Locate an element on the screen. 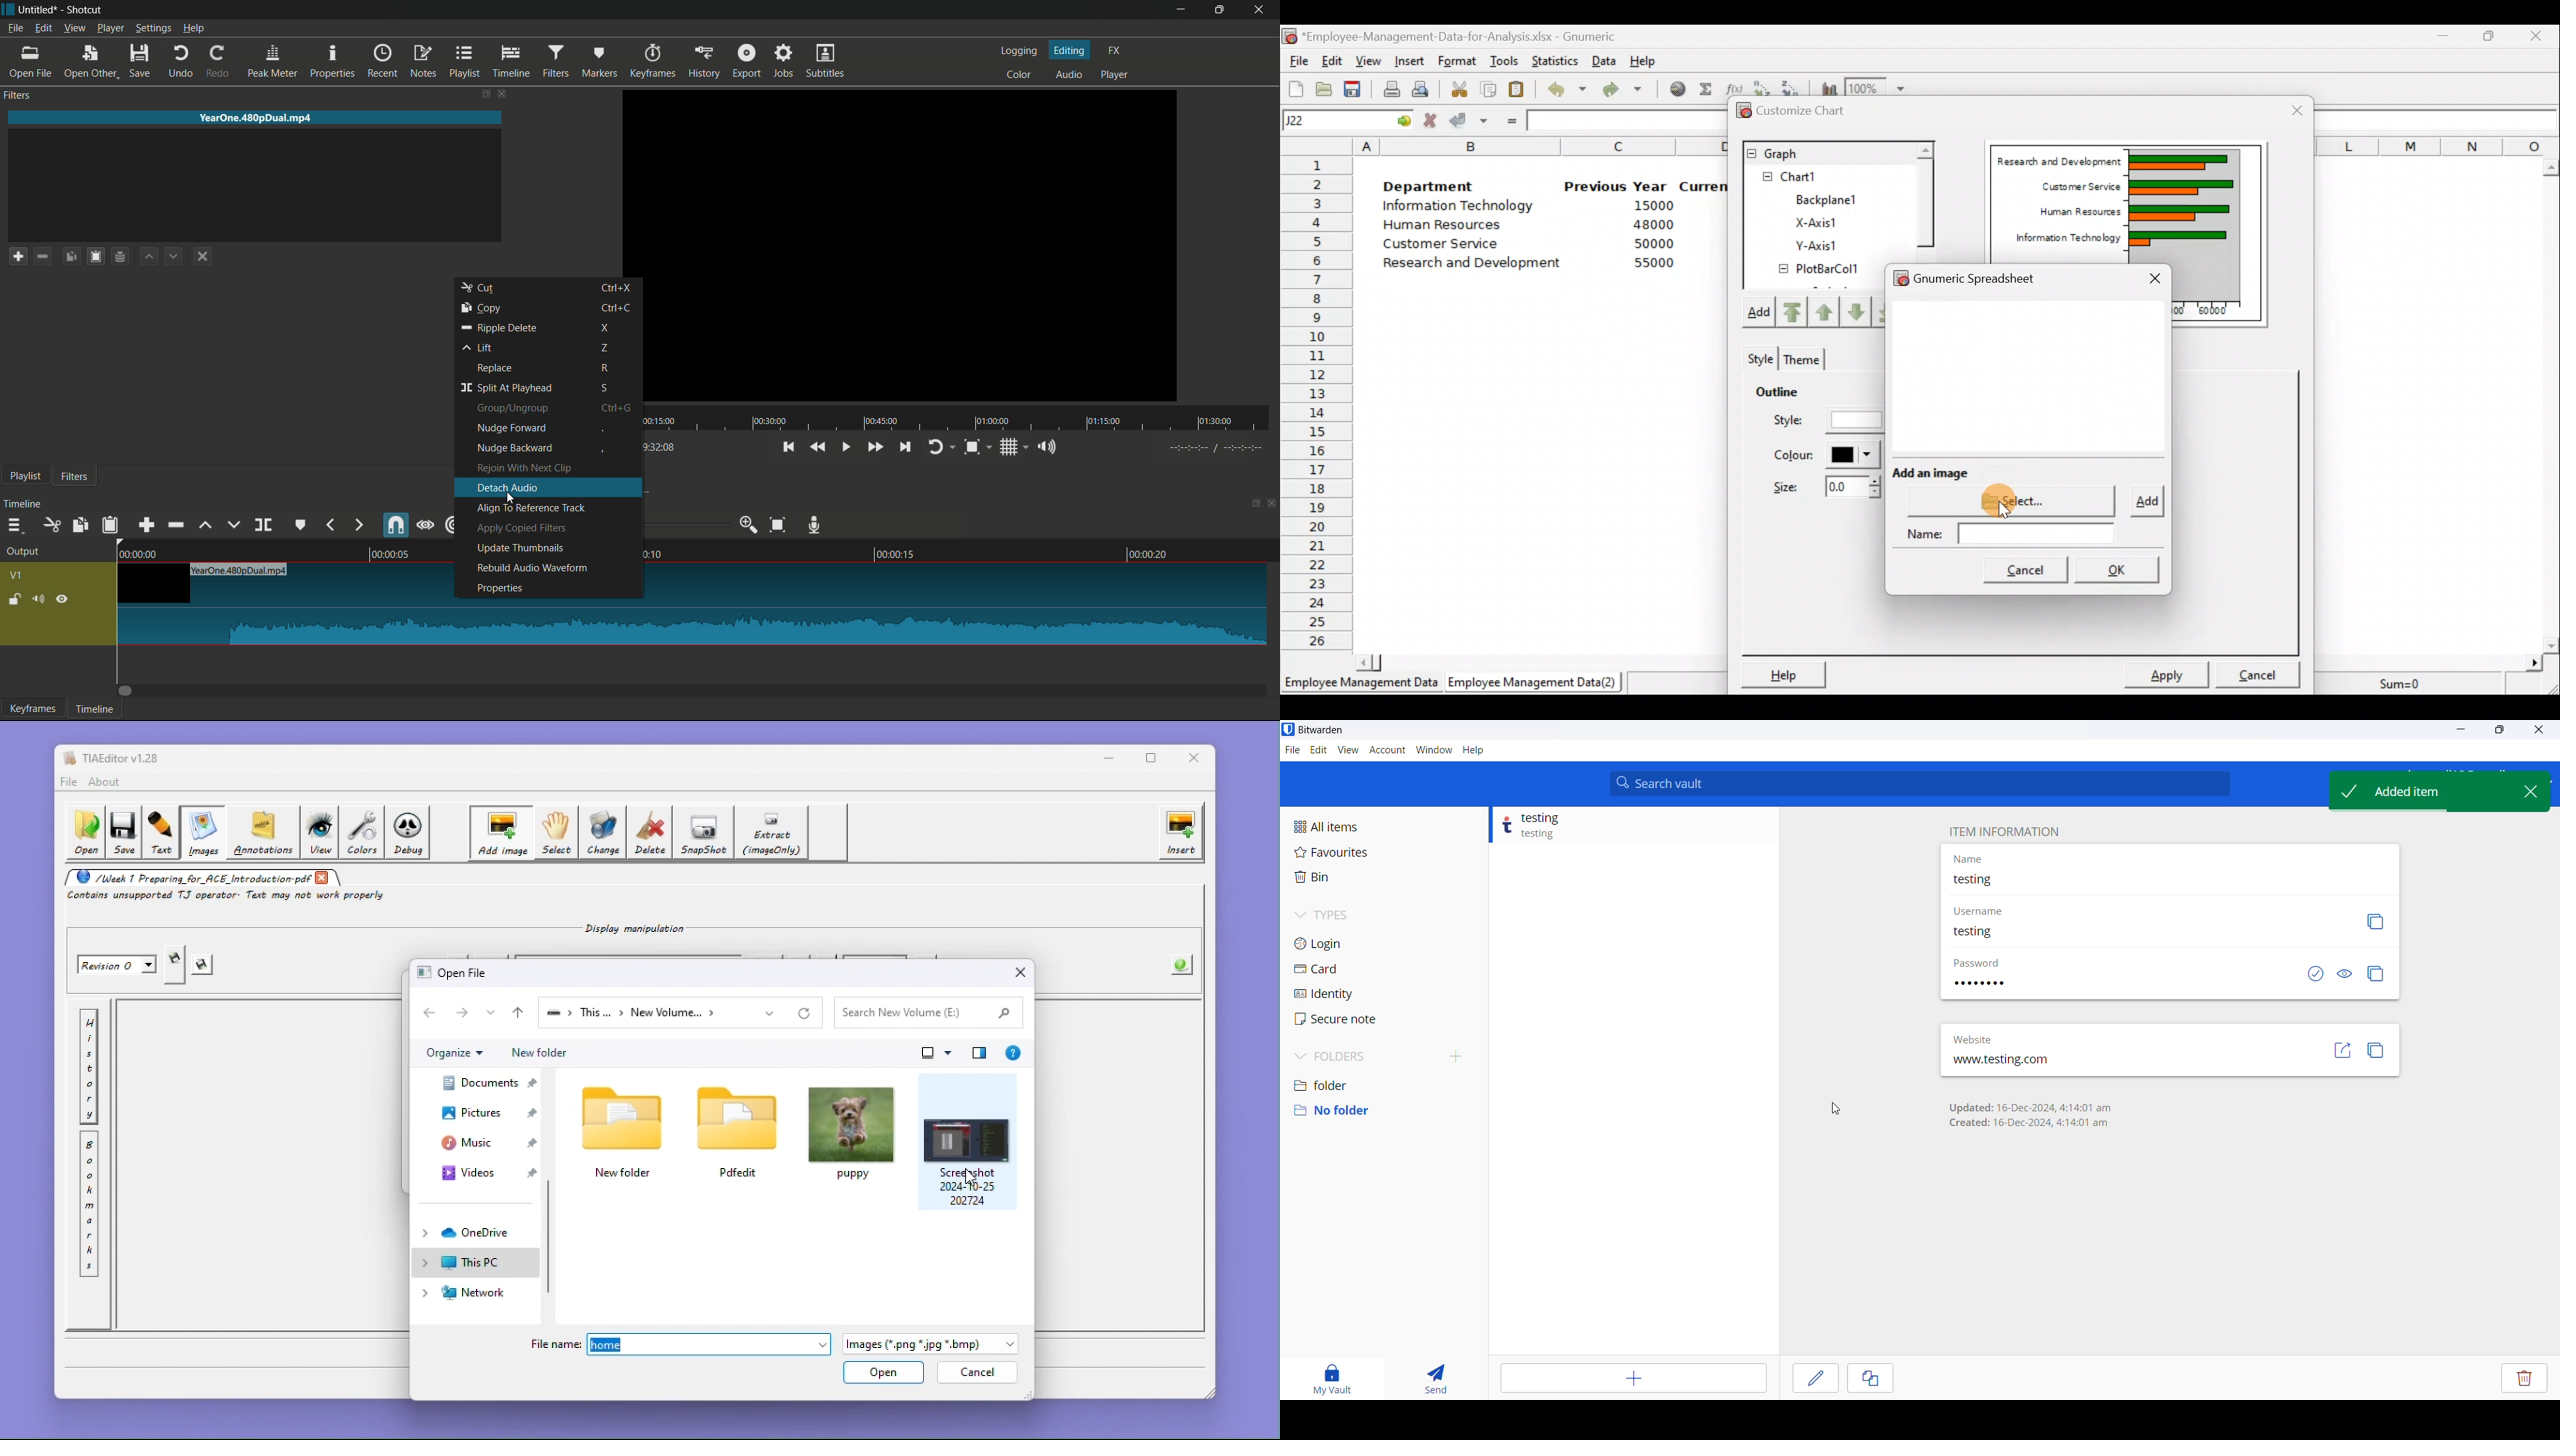  open file is located at coordinates (30, 61).